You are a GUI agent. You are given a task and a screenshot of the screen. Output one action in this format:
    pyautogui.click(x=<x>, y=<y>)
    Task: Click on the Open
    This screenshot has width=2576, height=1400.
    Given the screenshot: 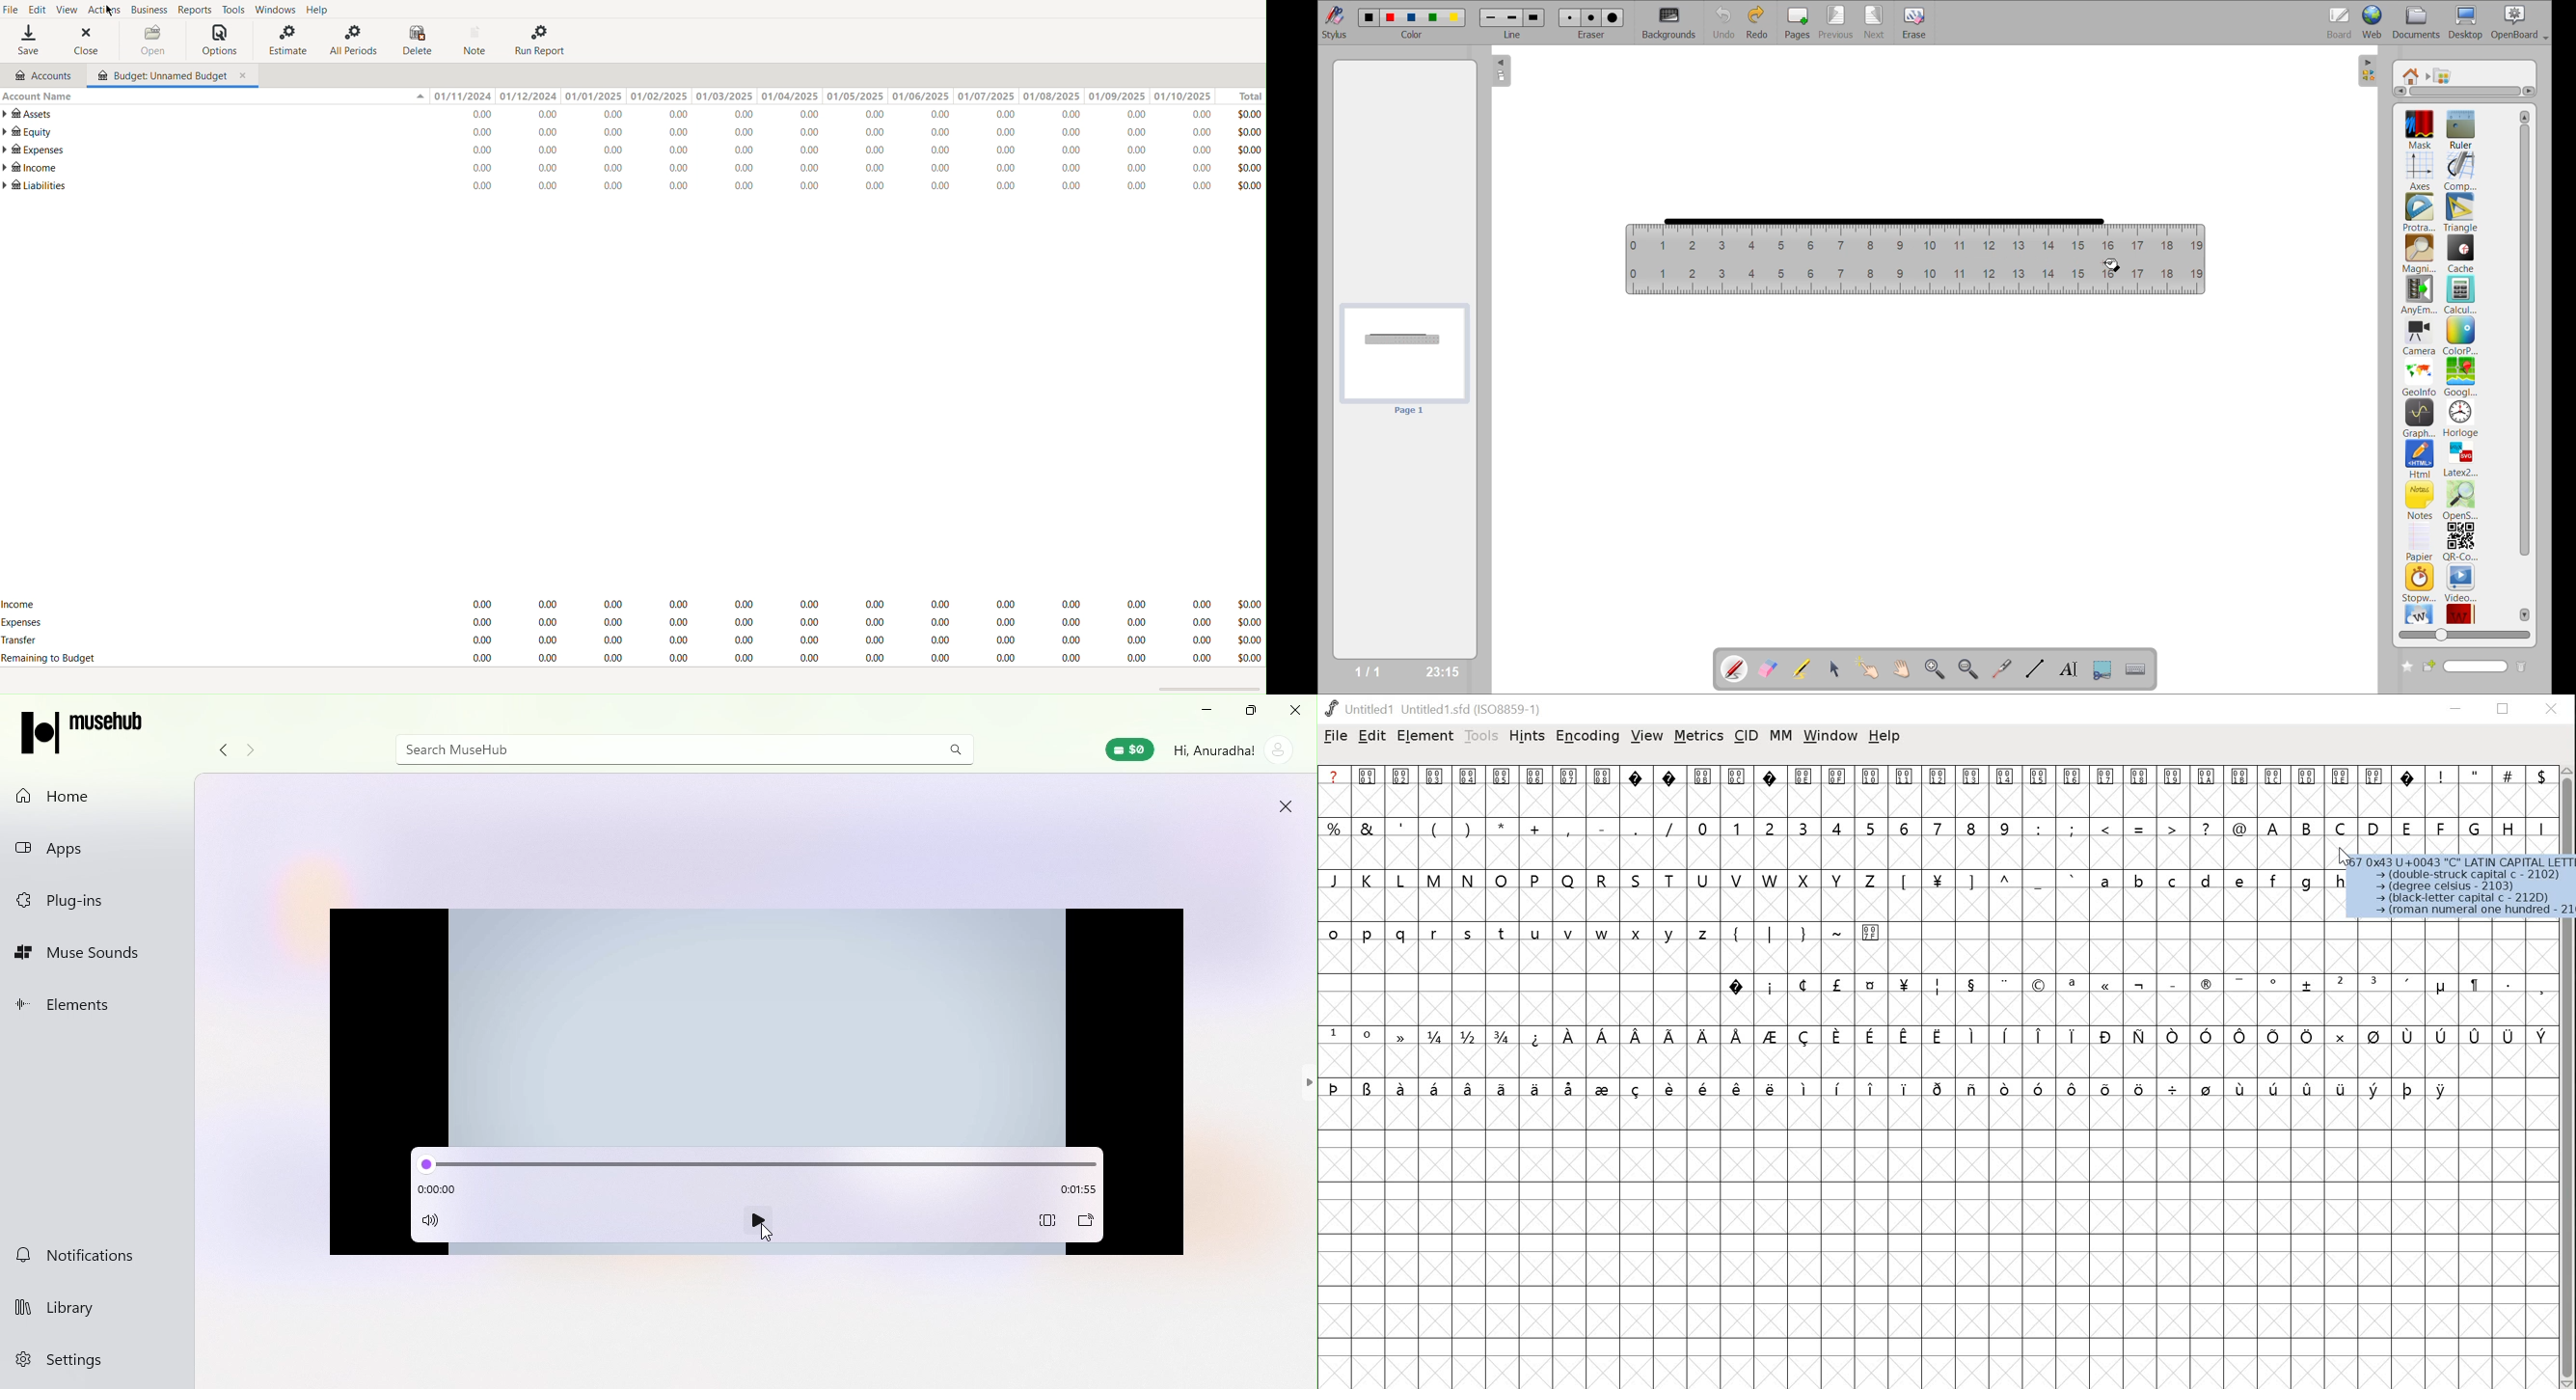 What is the action you would take?
    pyautogui.click(x=149, y=40)
    